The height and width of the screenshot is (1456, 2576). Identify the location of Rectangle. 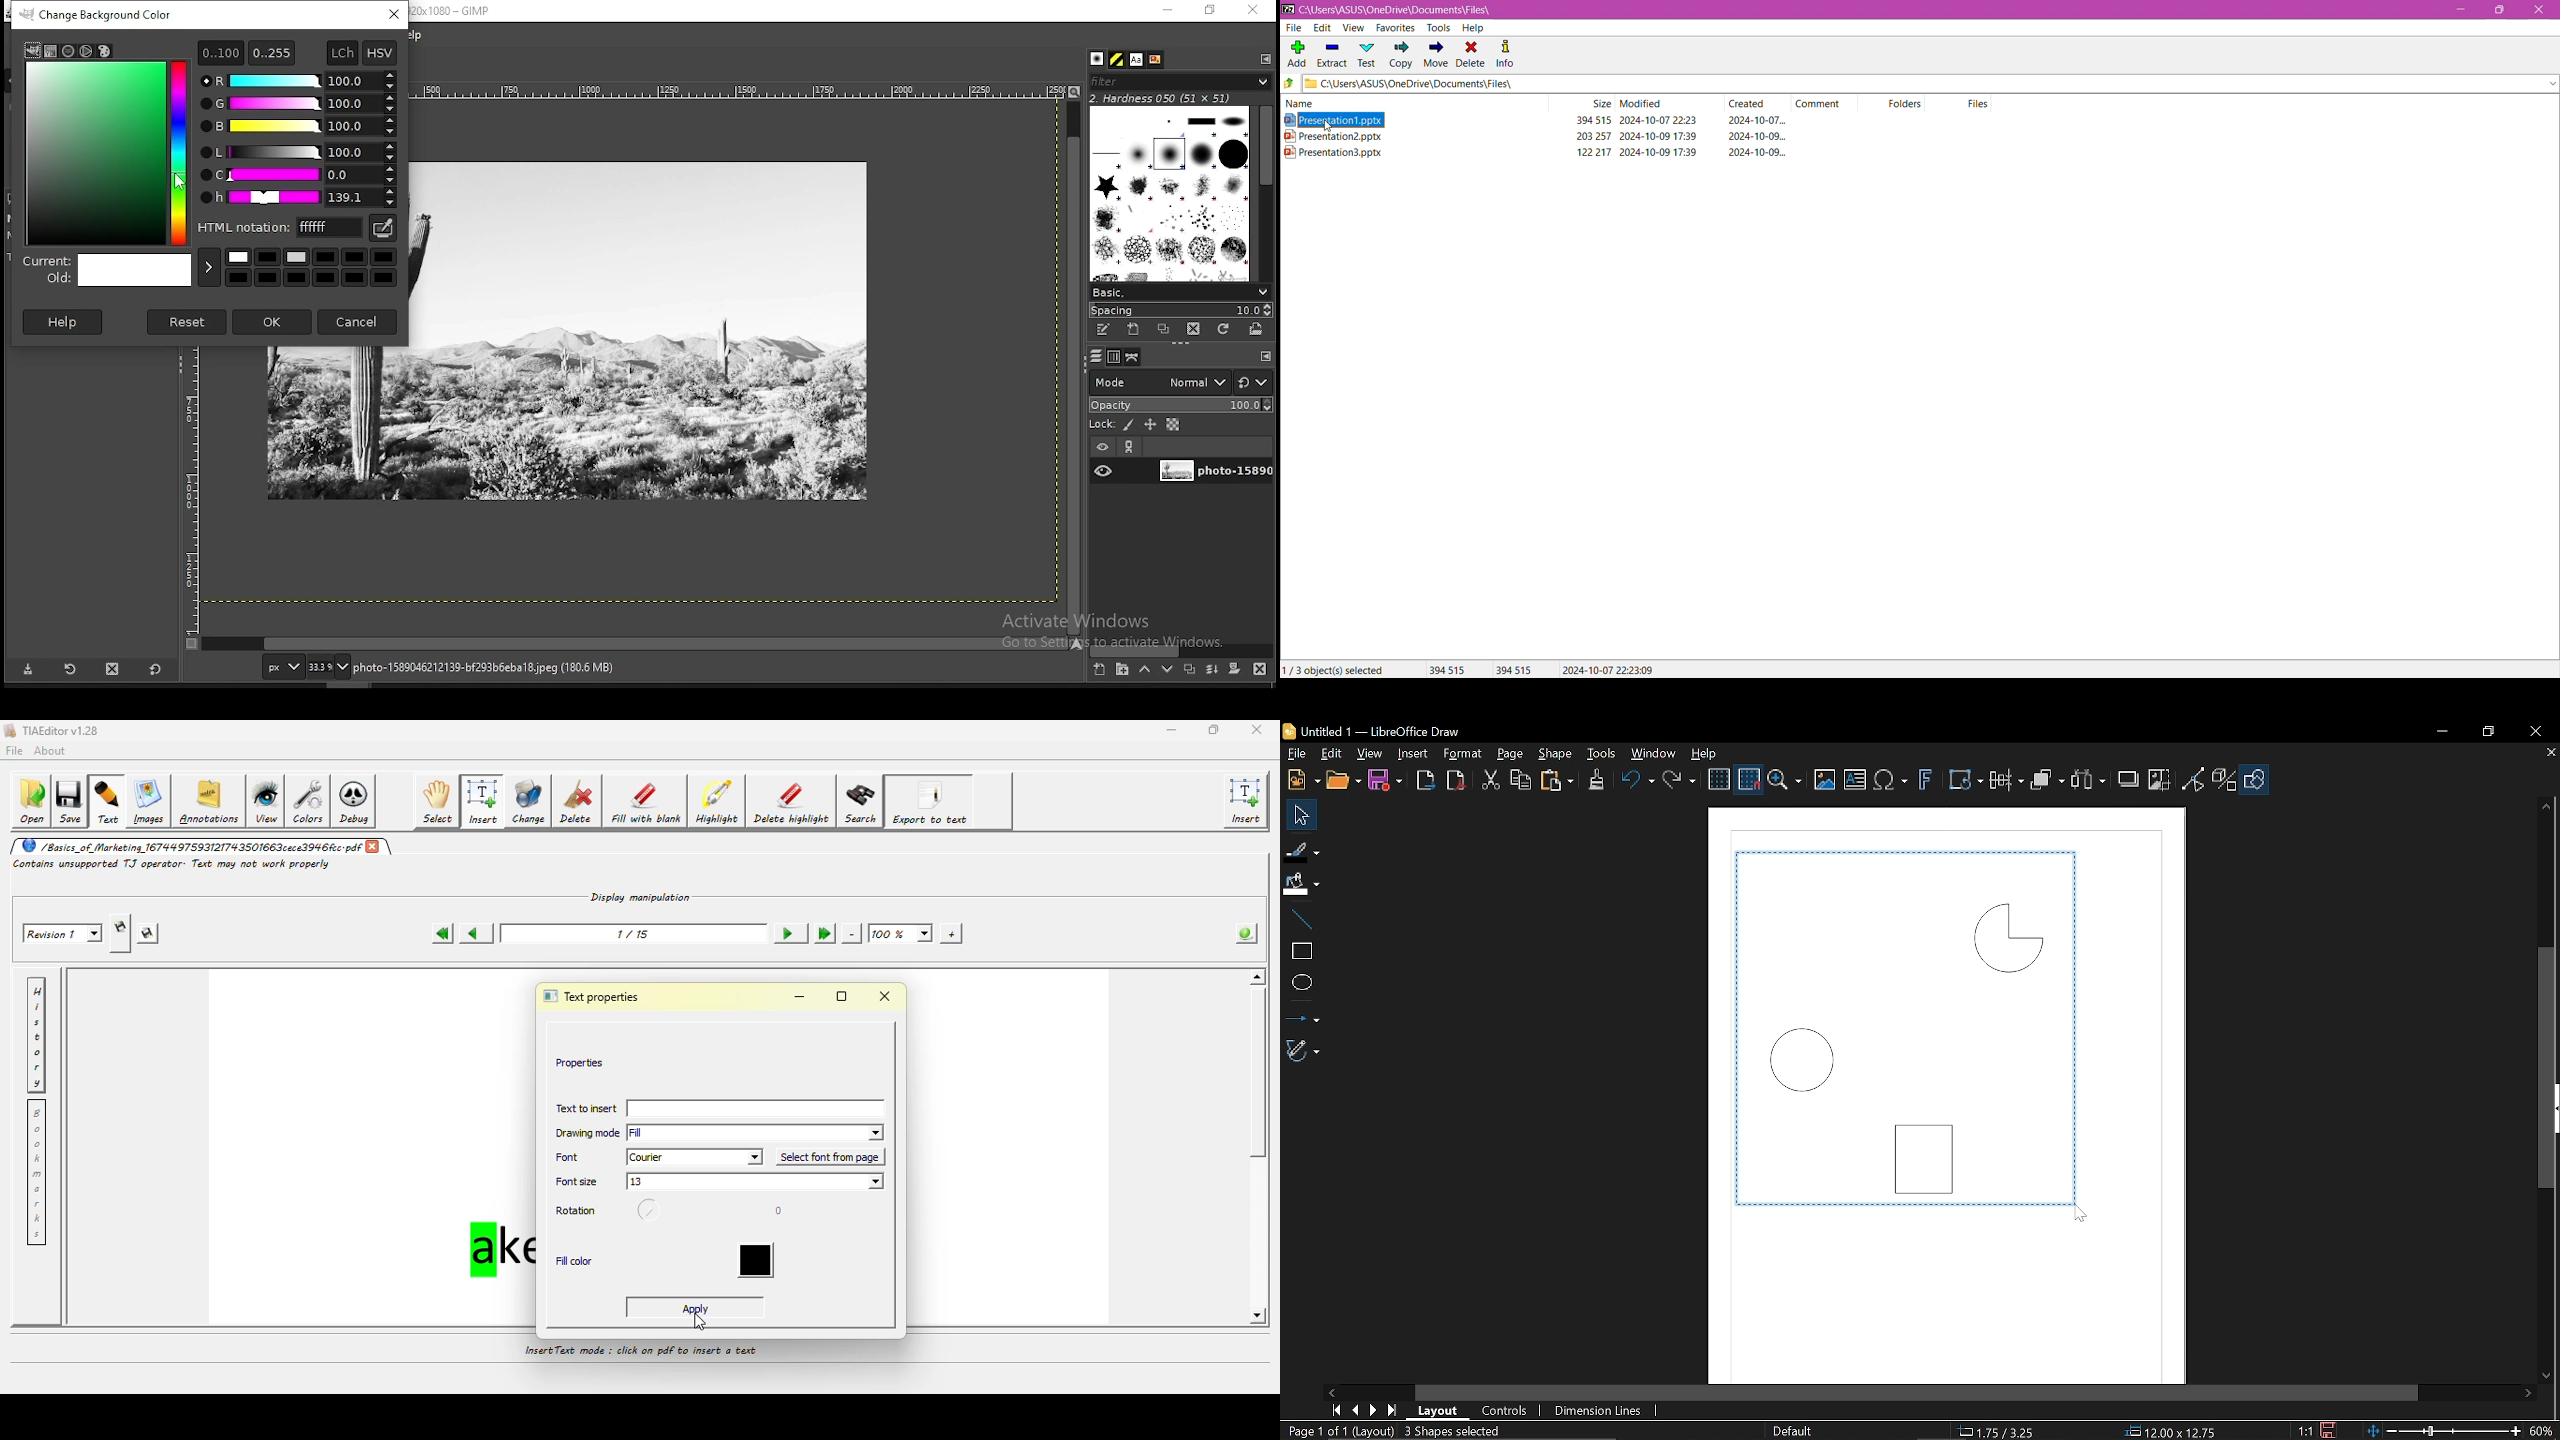
(1298, 949).